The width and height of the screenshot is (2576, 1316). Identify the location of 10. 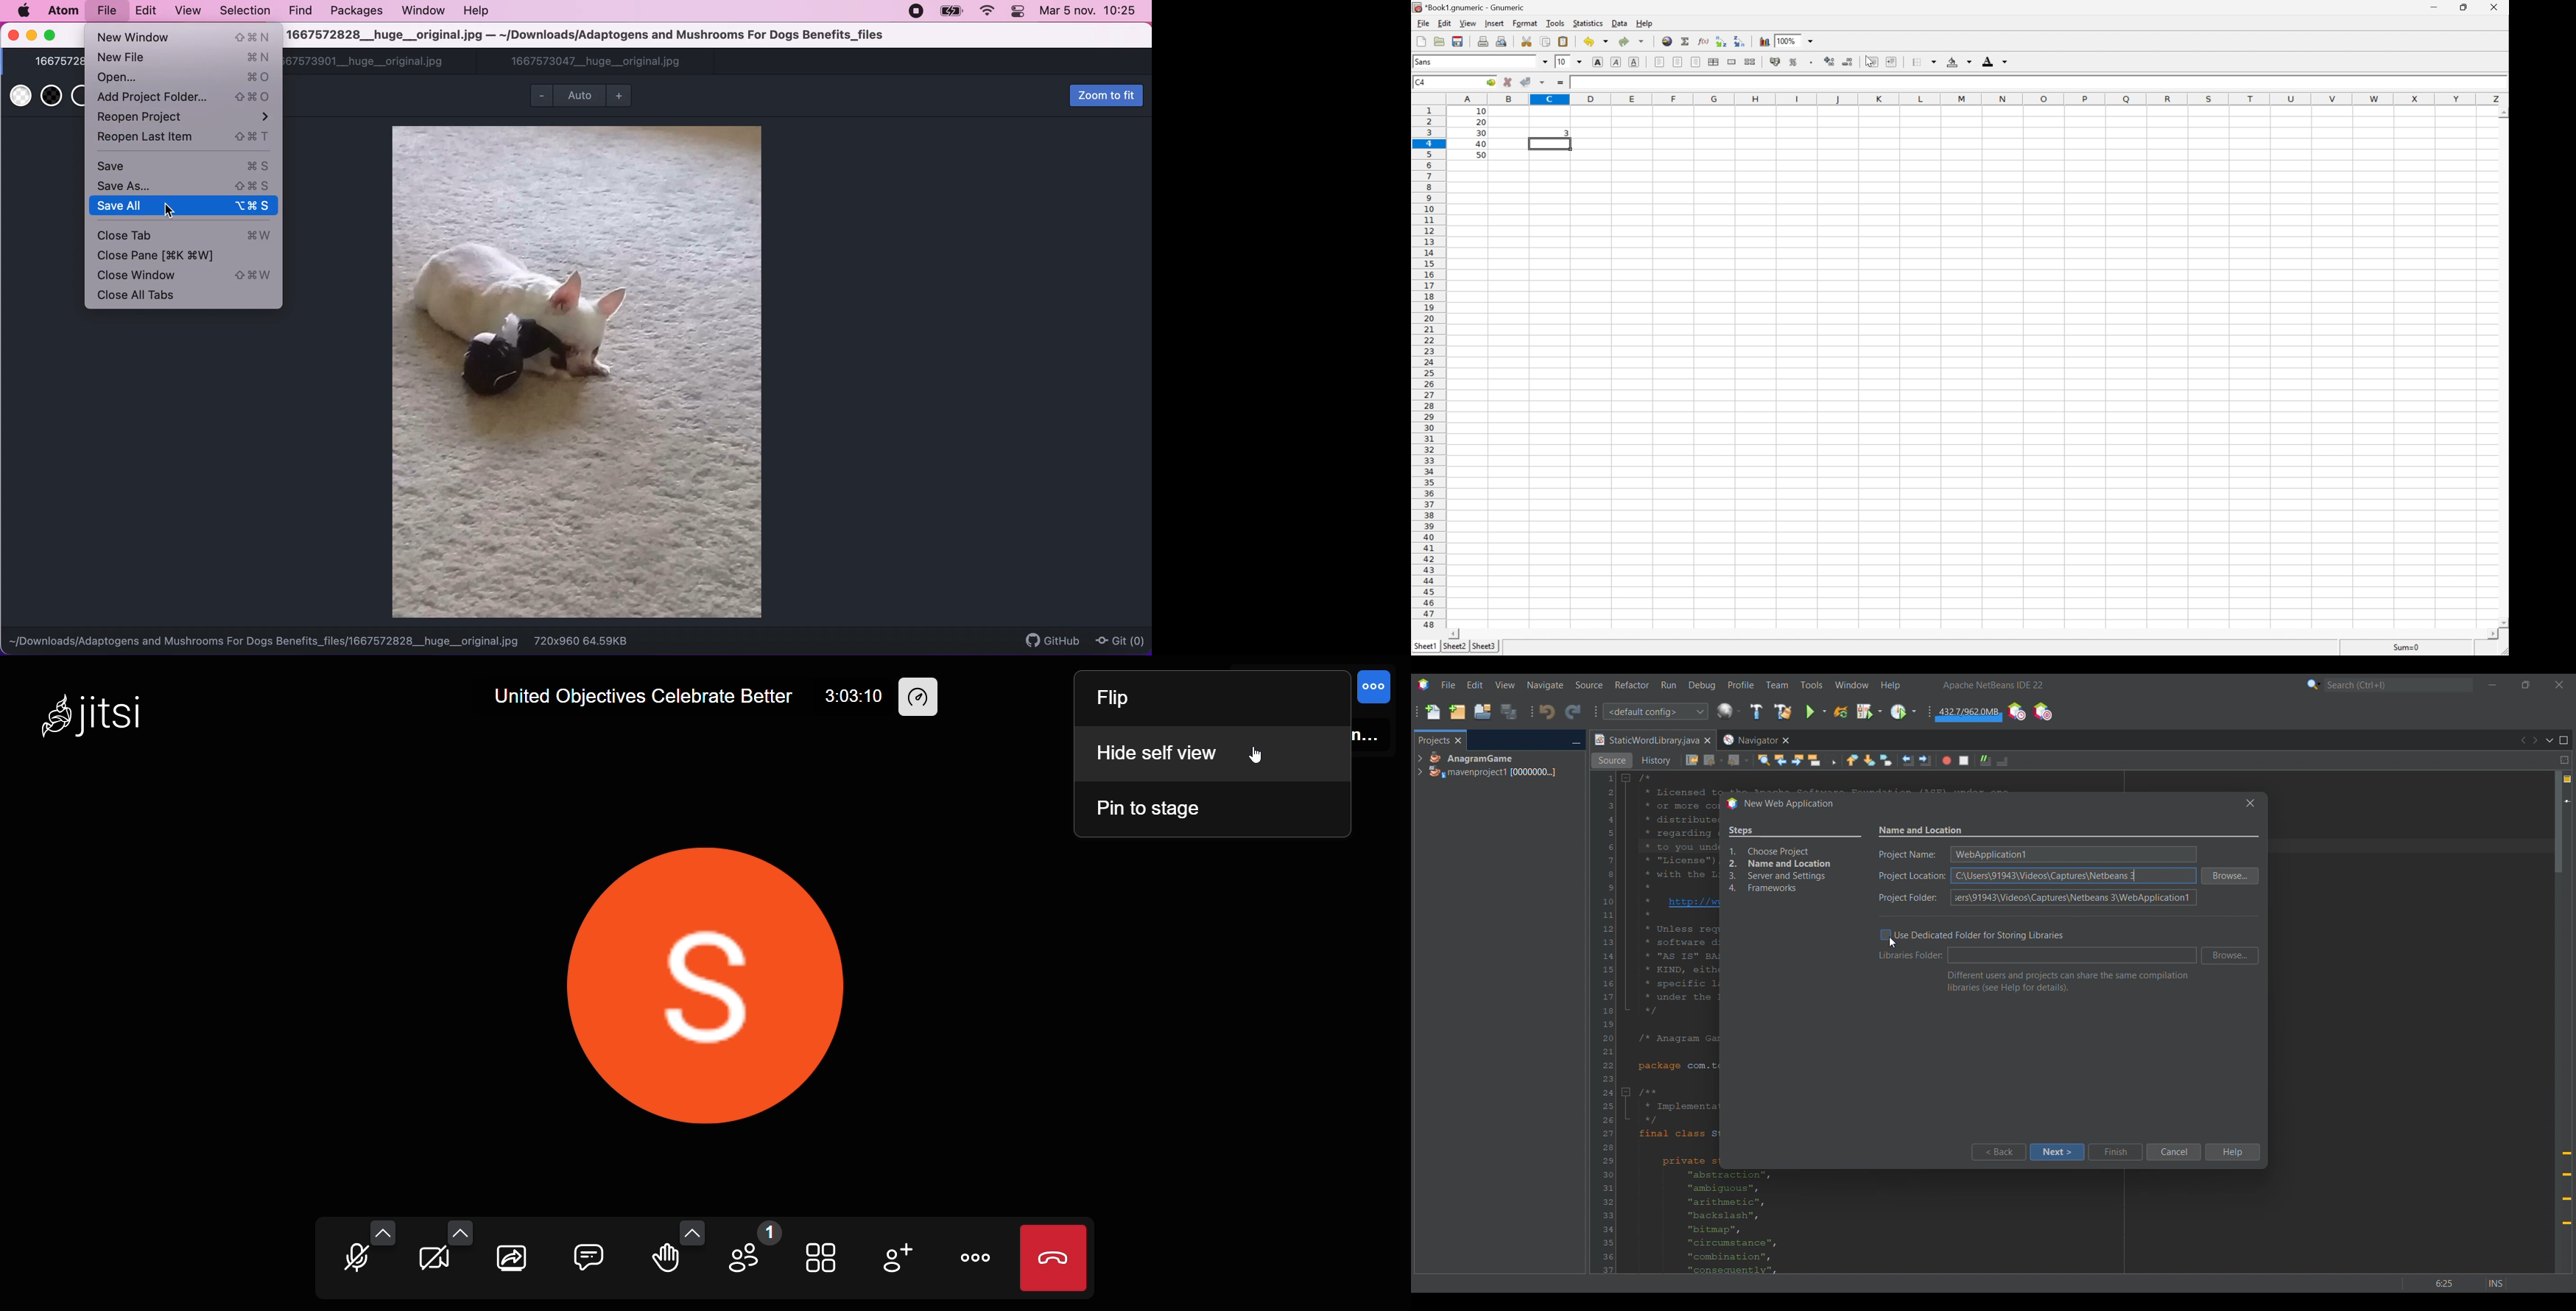
(1560, 62).